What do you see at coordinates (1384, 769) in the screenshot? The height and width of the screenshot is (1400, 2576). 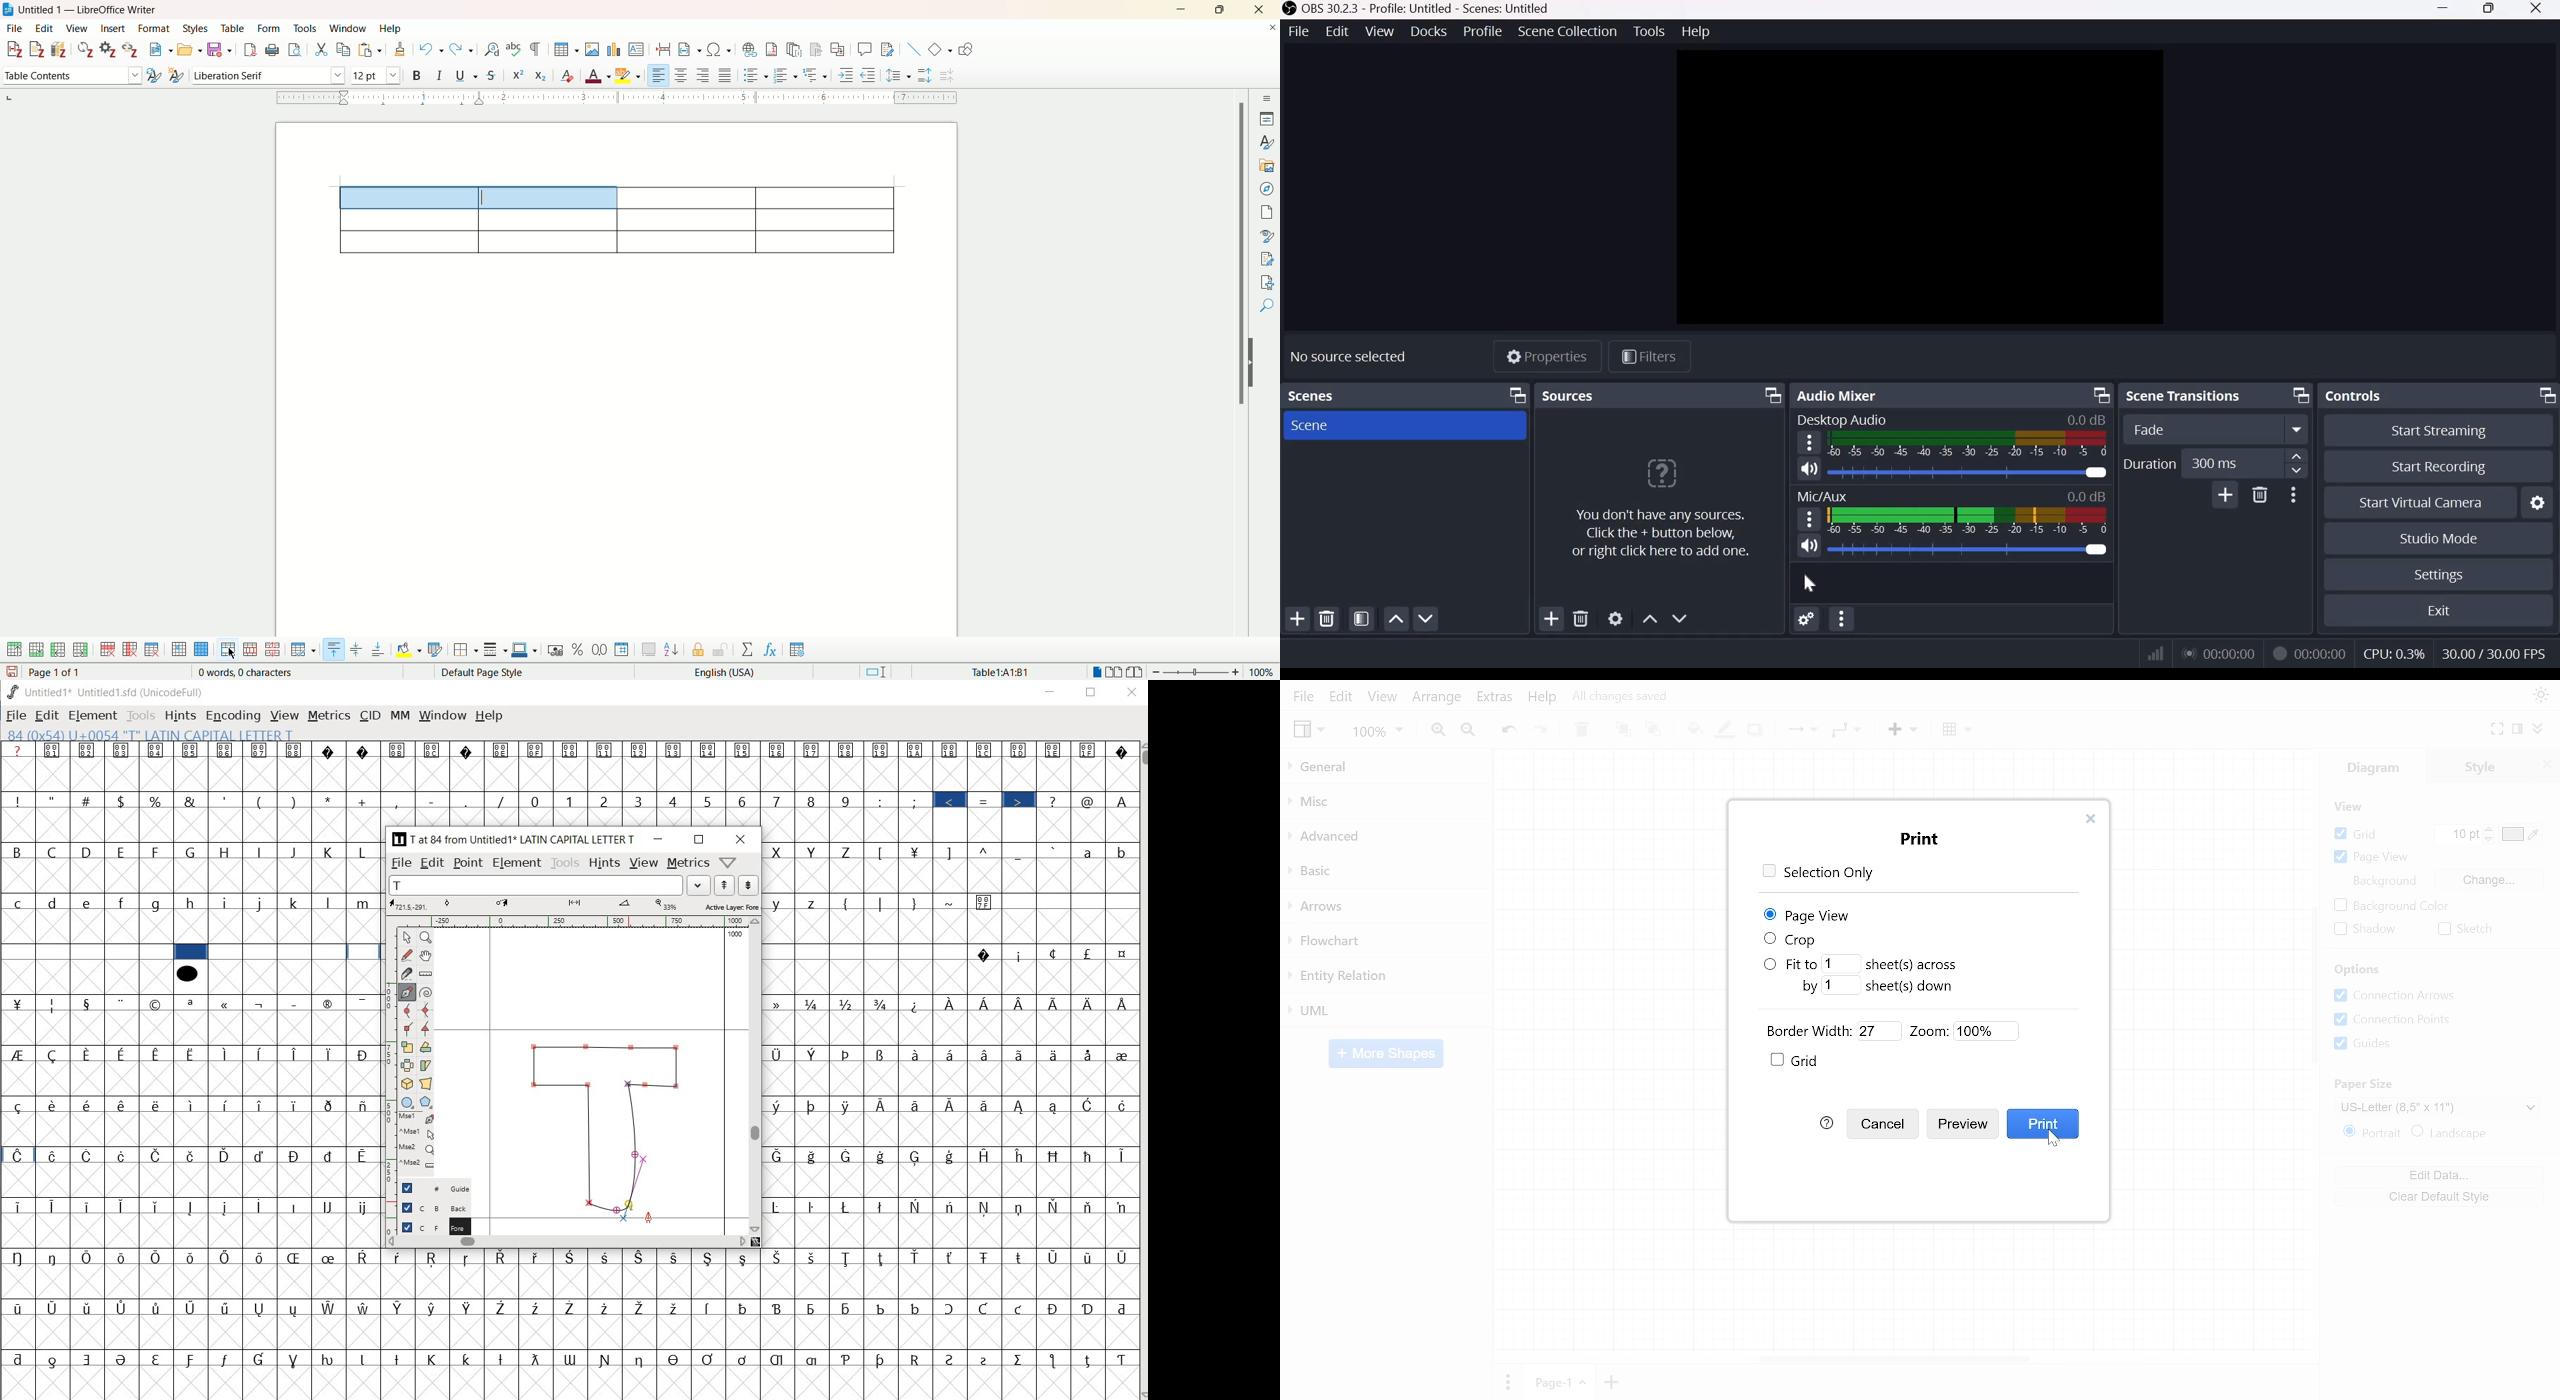 I see `General` at bounding box center [1384, 769].